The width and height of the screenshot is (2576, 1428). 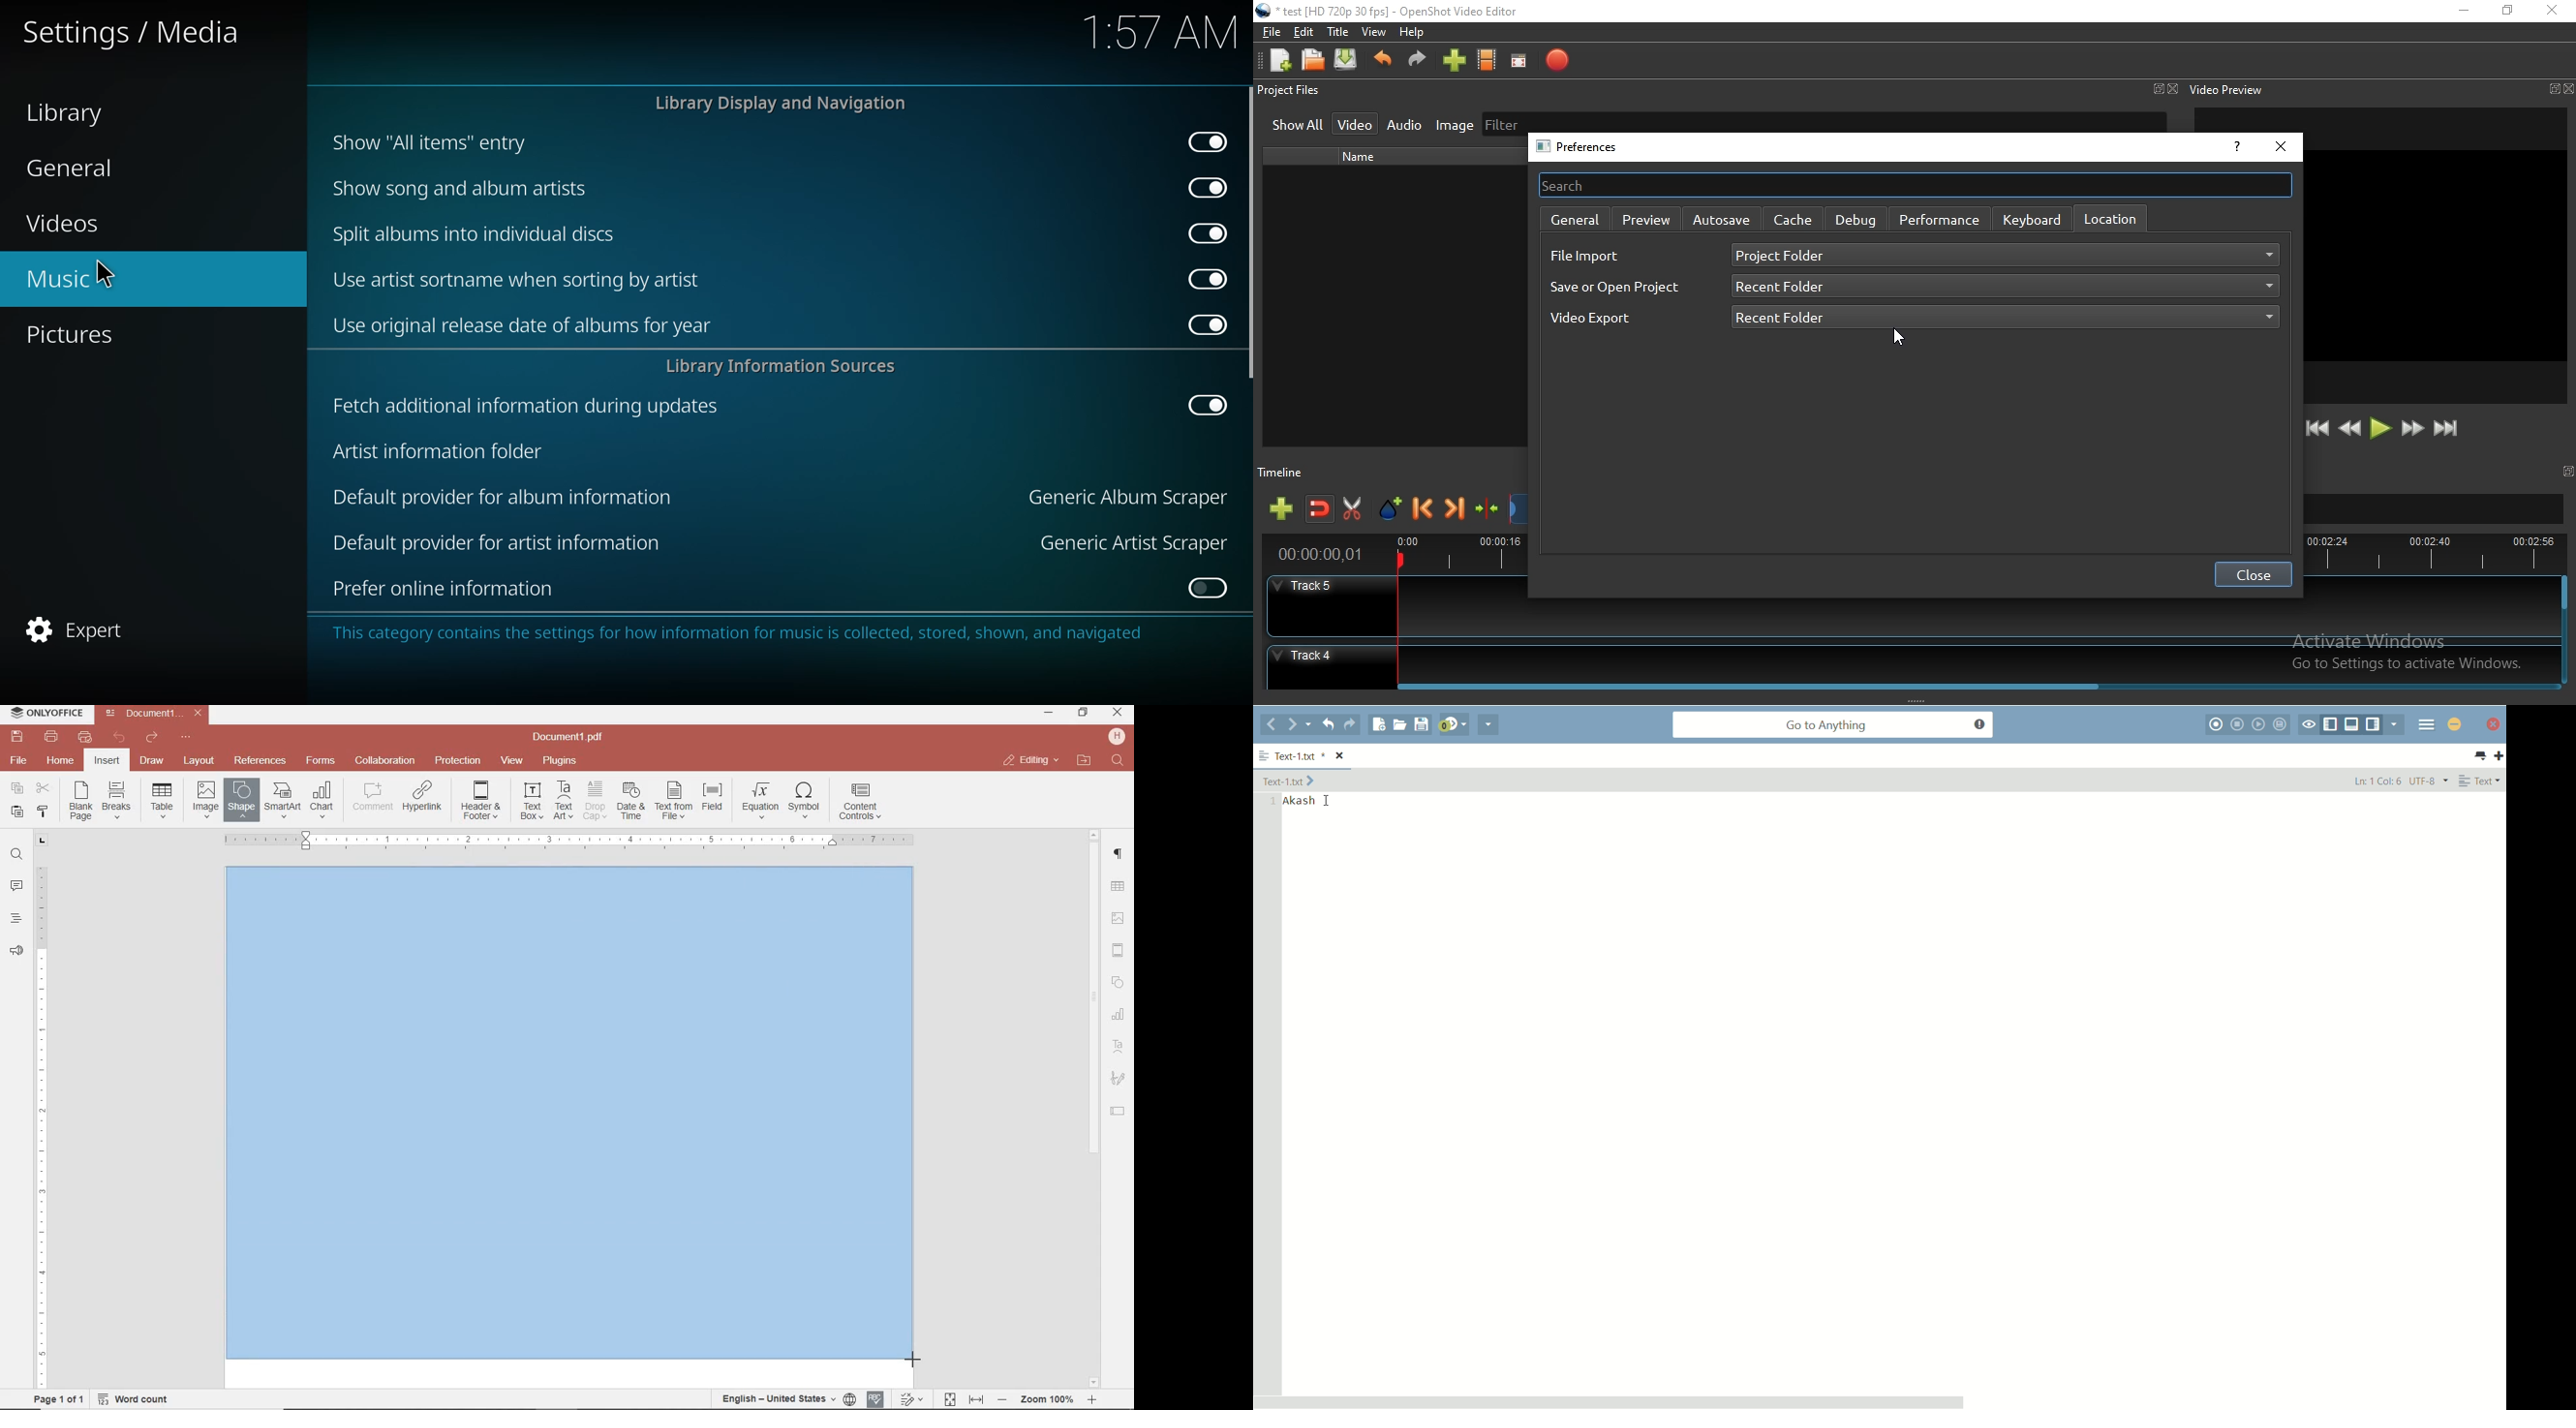 I want to click on library info sources, so click(x=785, y=368).